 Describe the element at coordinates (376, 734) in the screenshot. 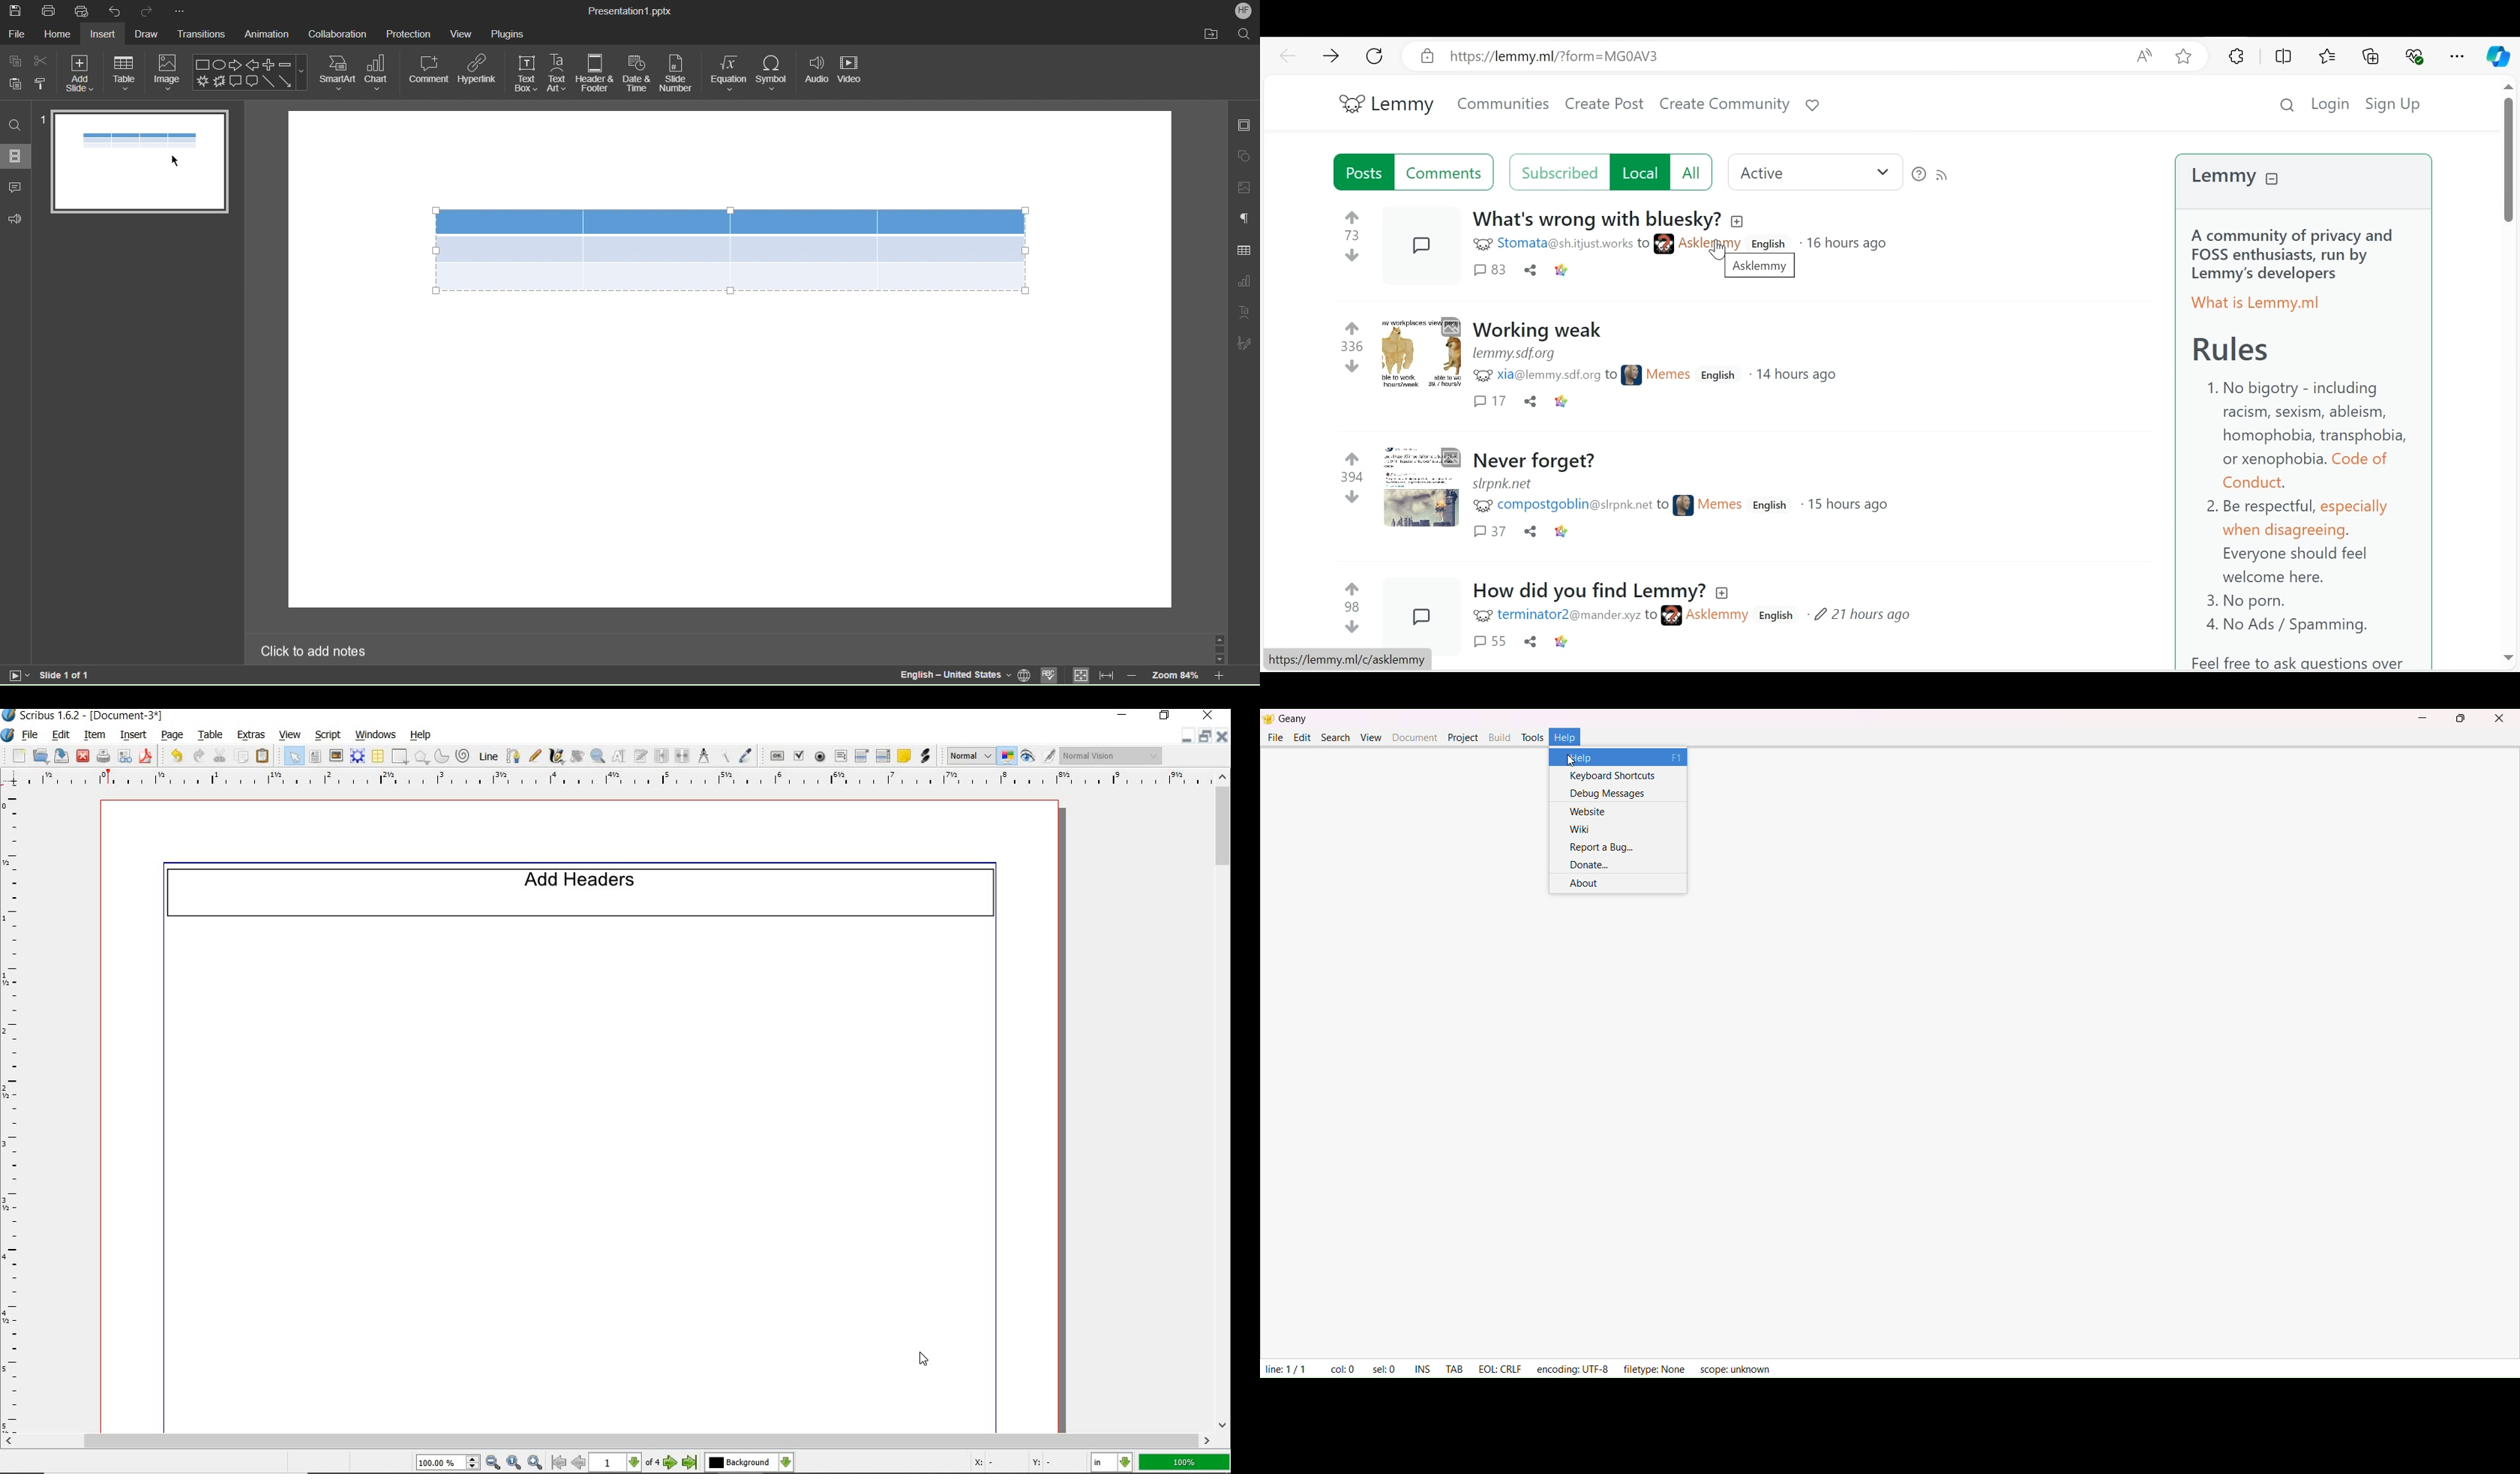

I see `windows` at that location.